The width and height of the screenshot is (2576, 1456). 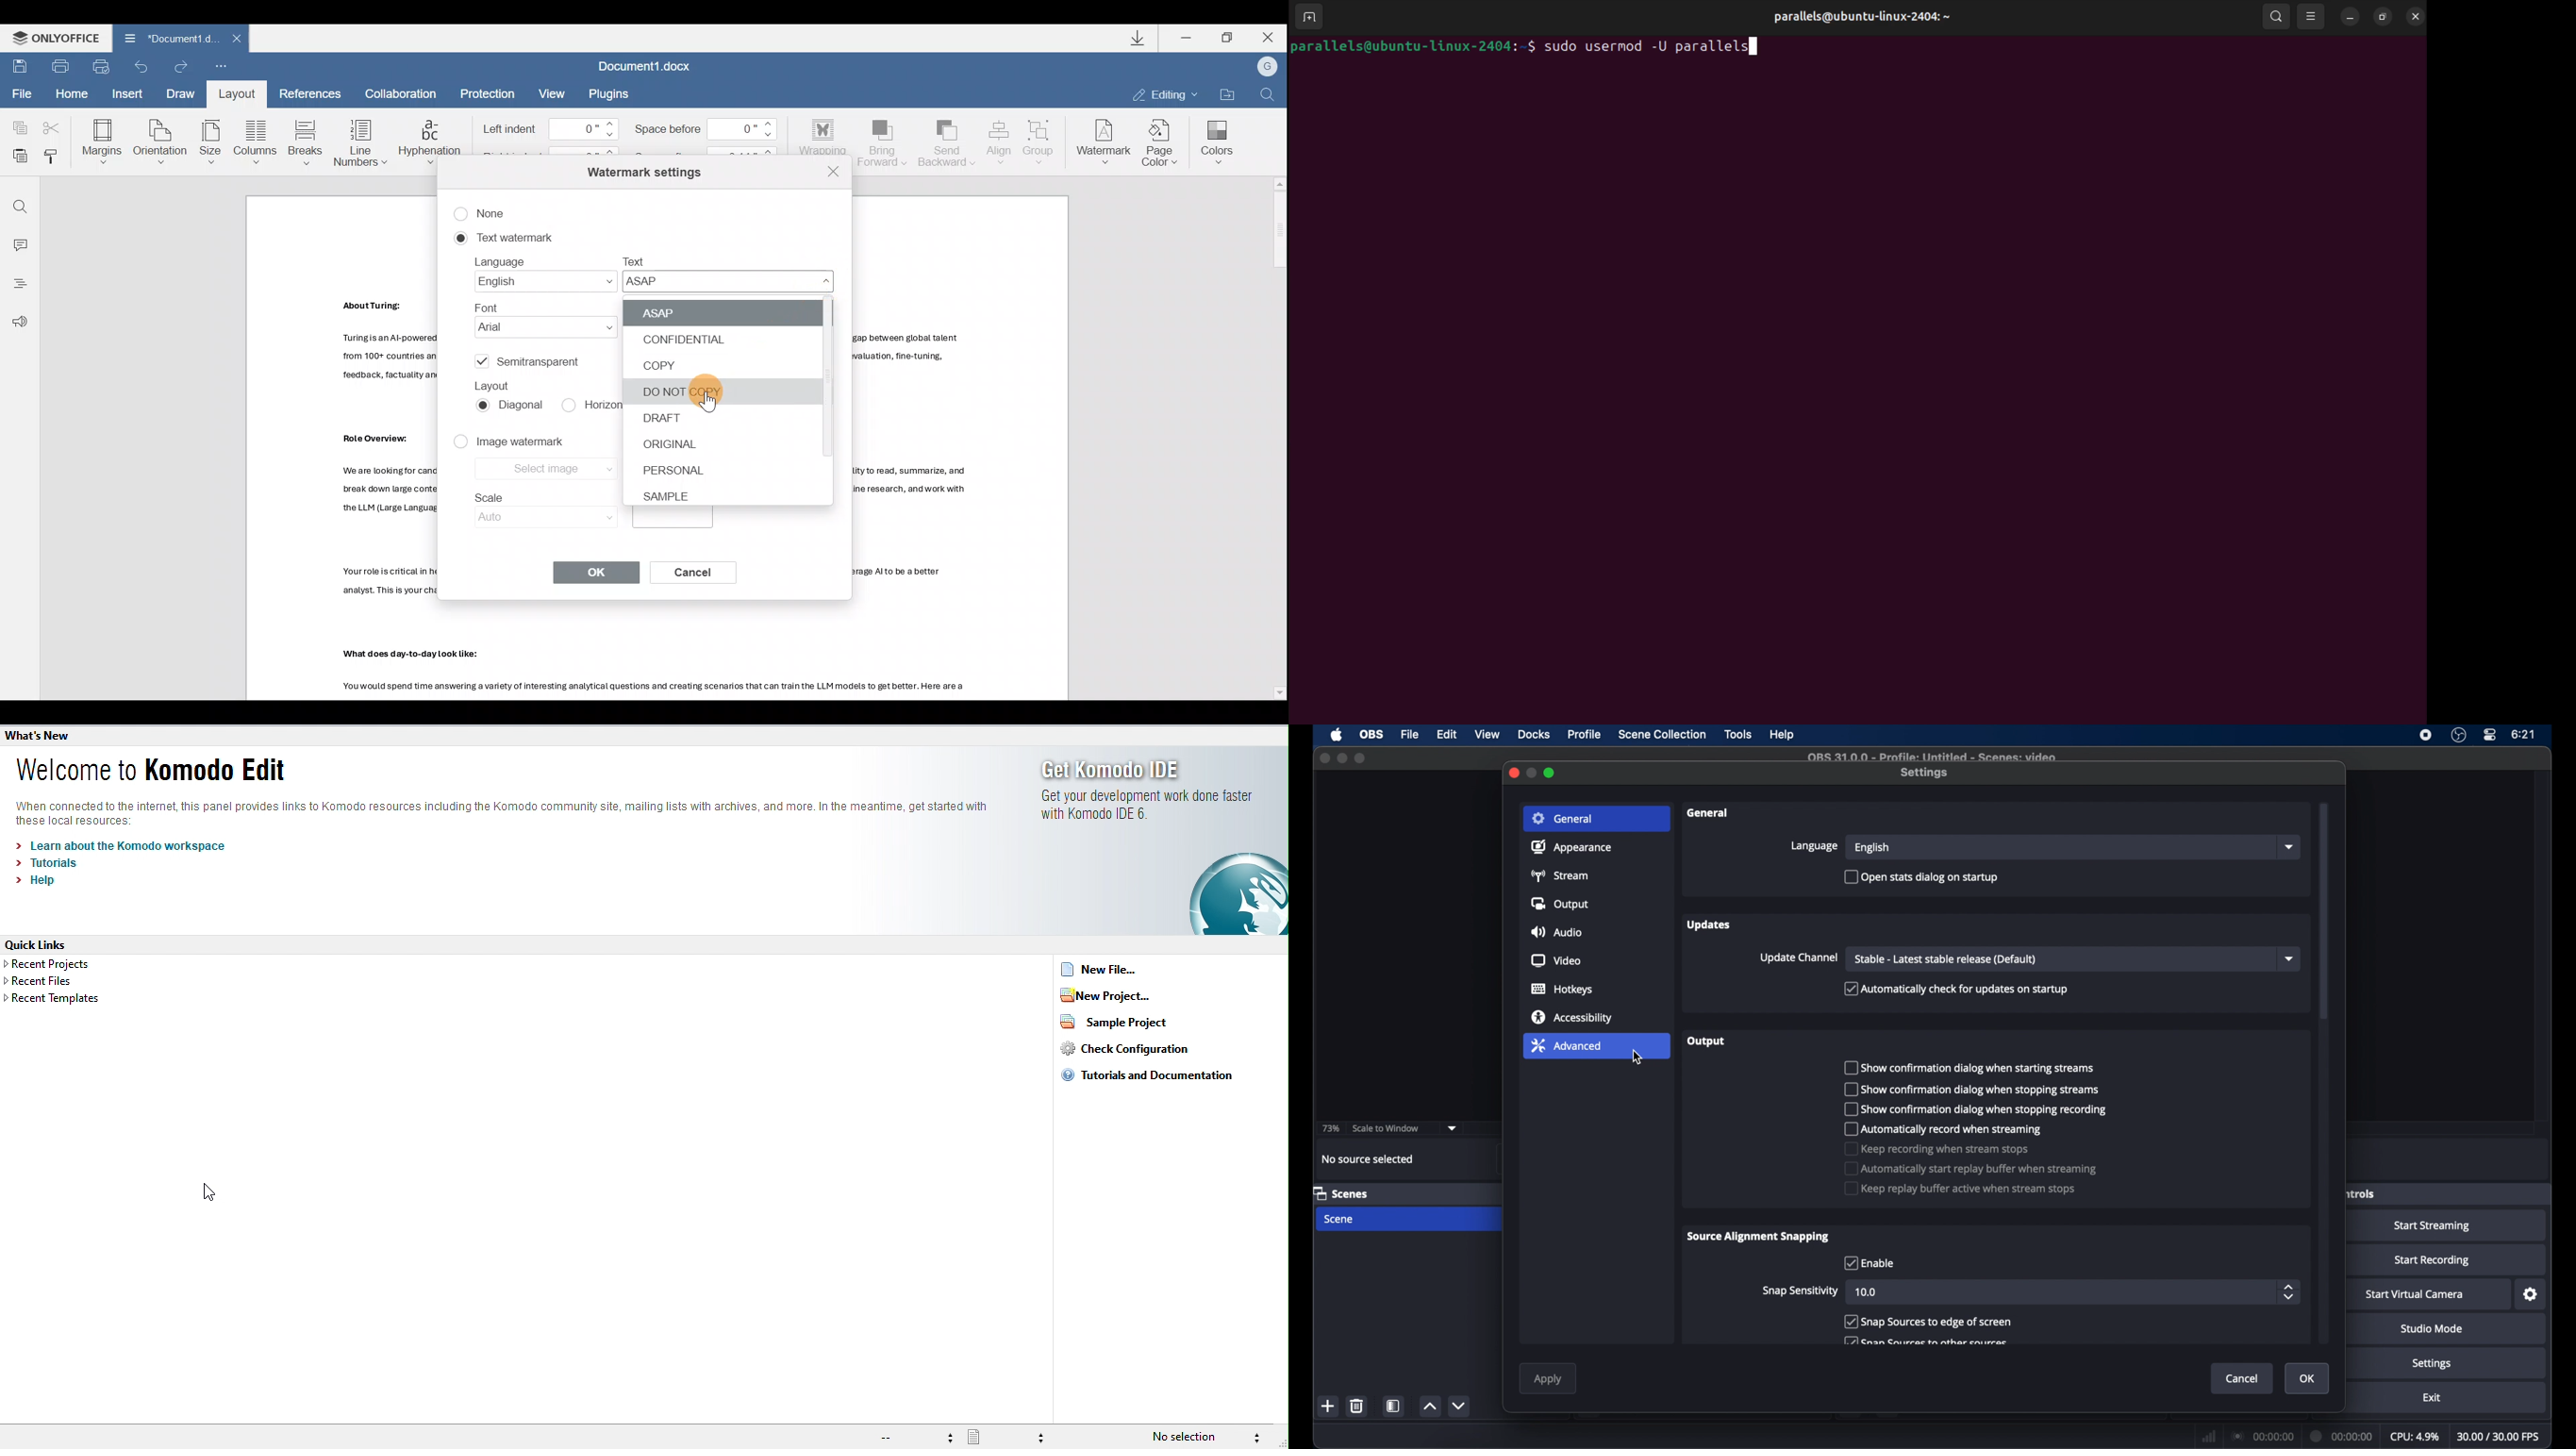 What do you see at coordinates (1266, 65) in the screenshot?
I see `Account name` at bounding box center [1266, 65].